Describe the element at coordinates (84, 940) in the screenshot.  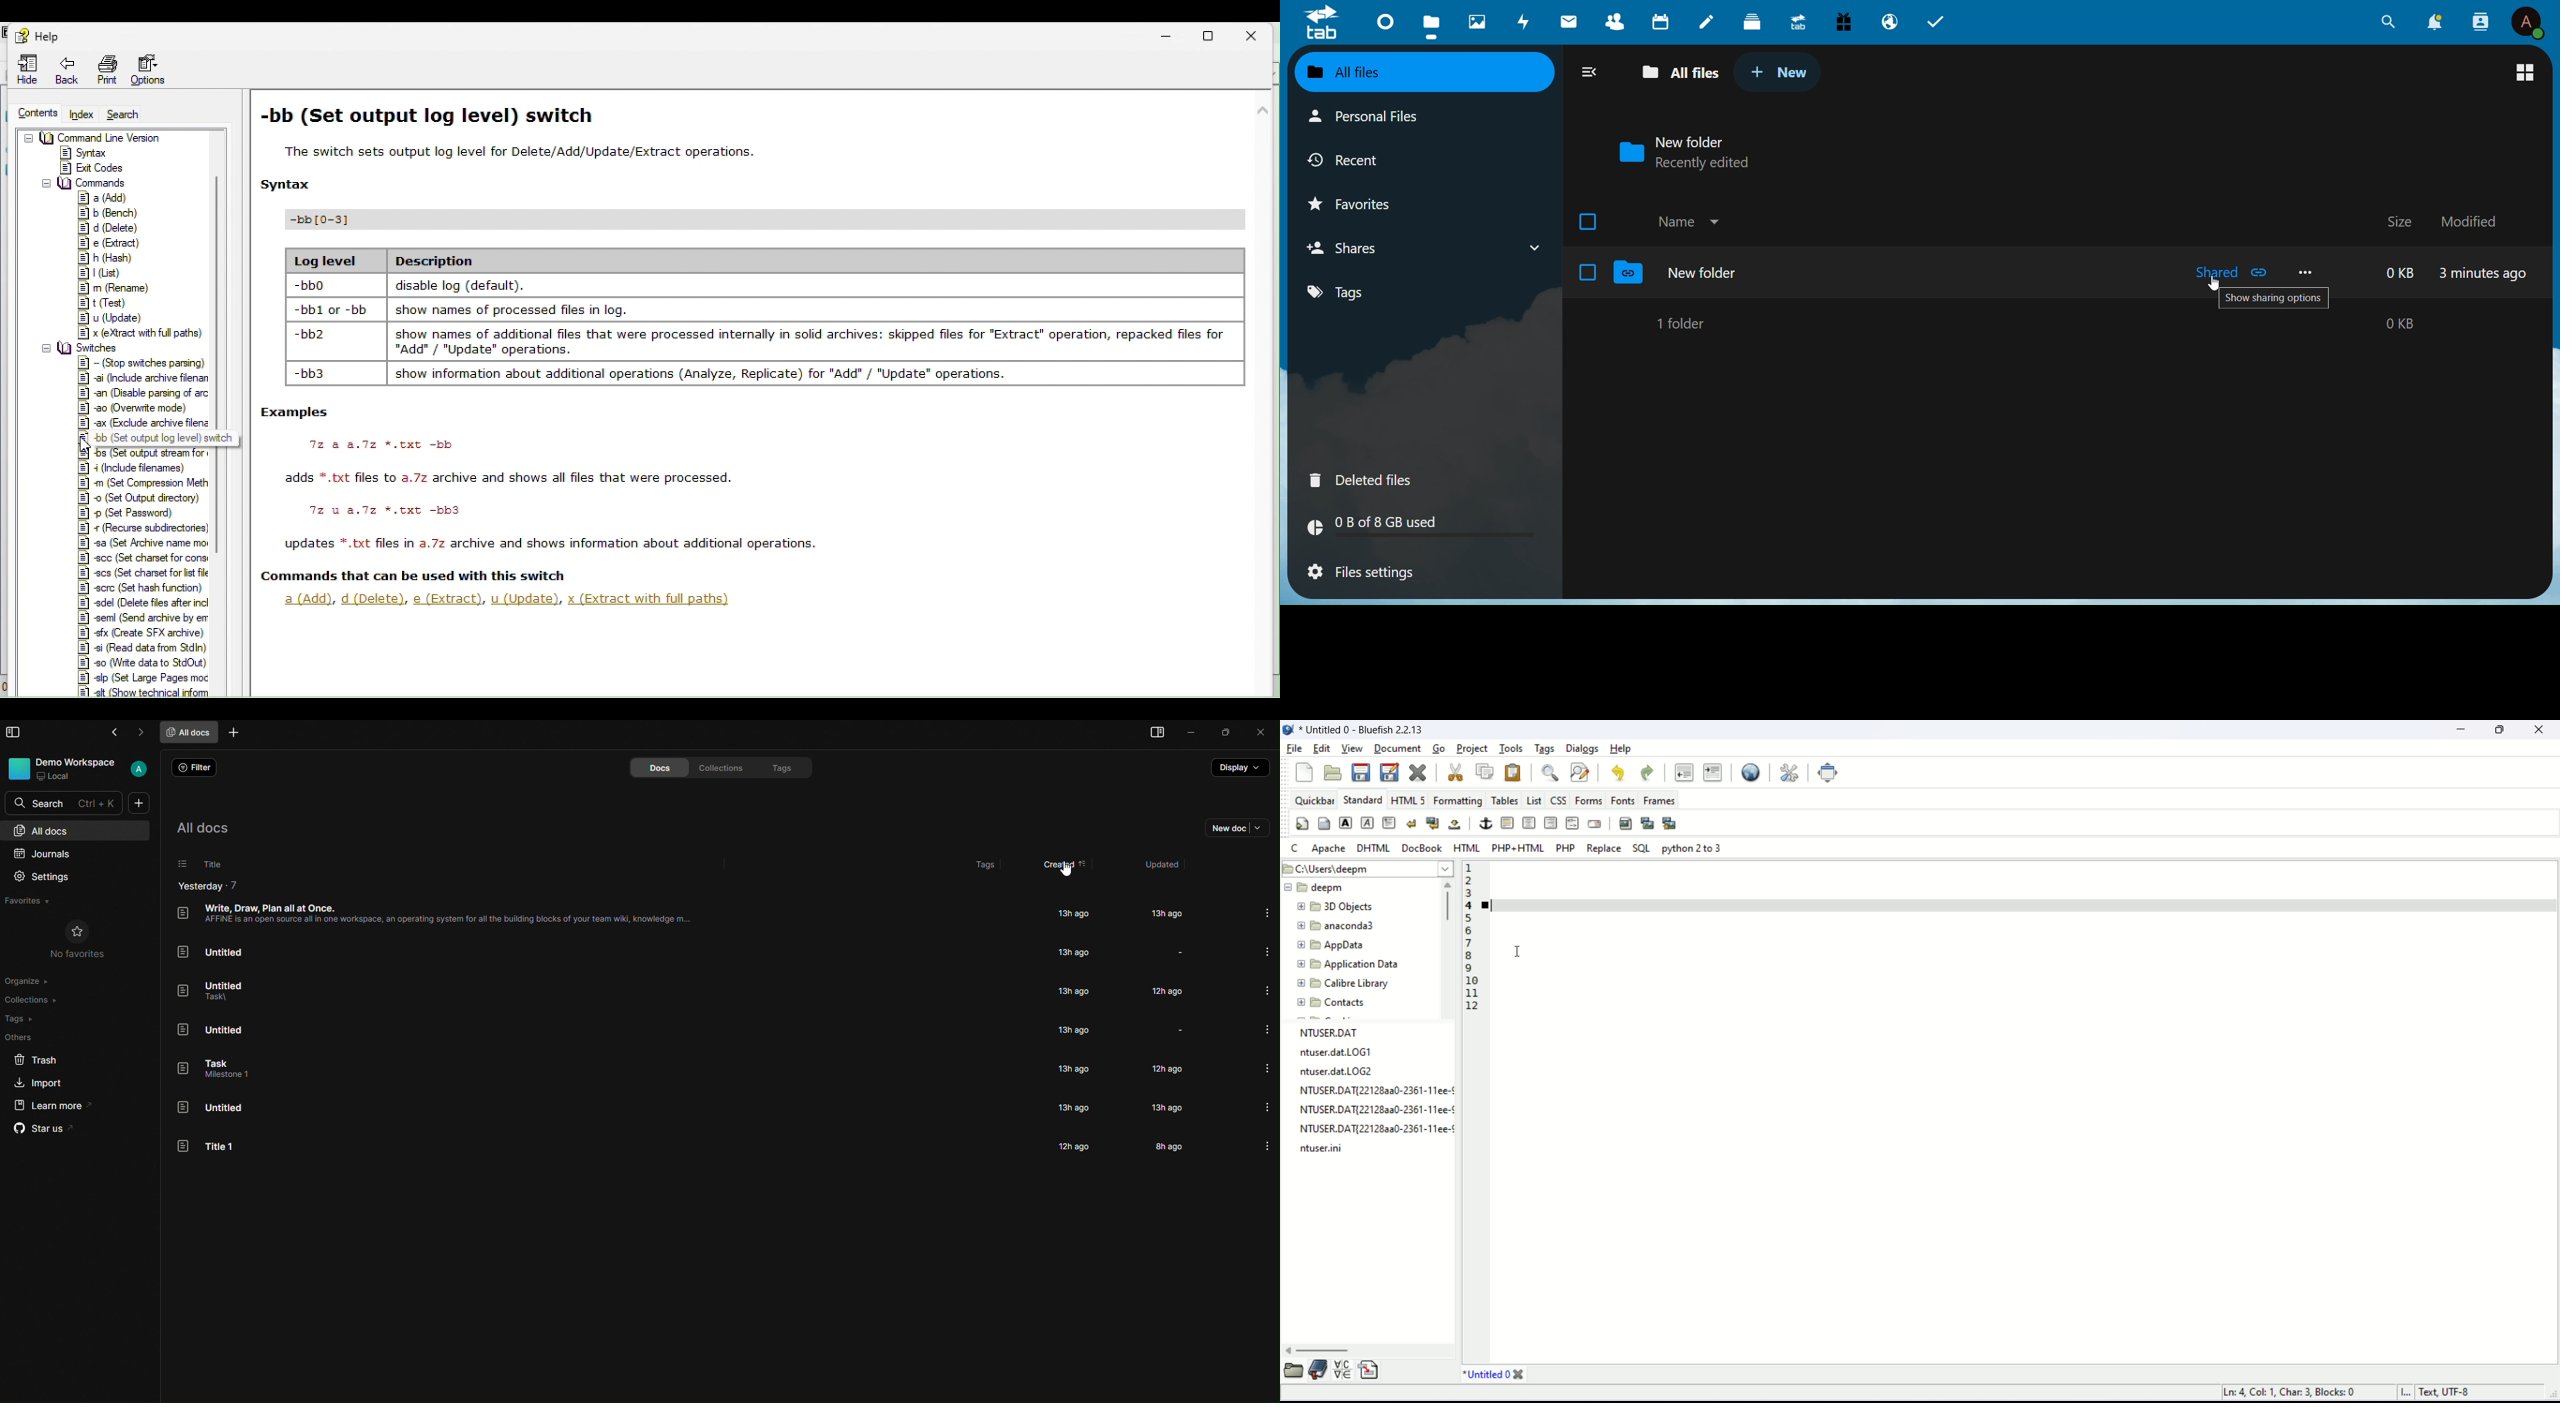
I see `no favorites ` at that location.